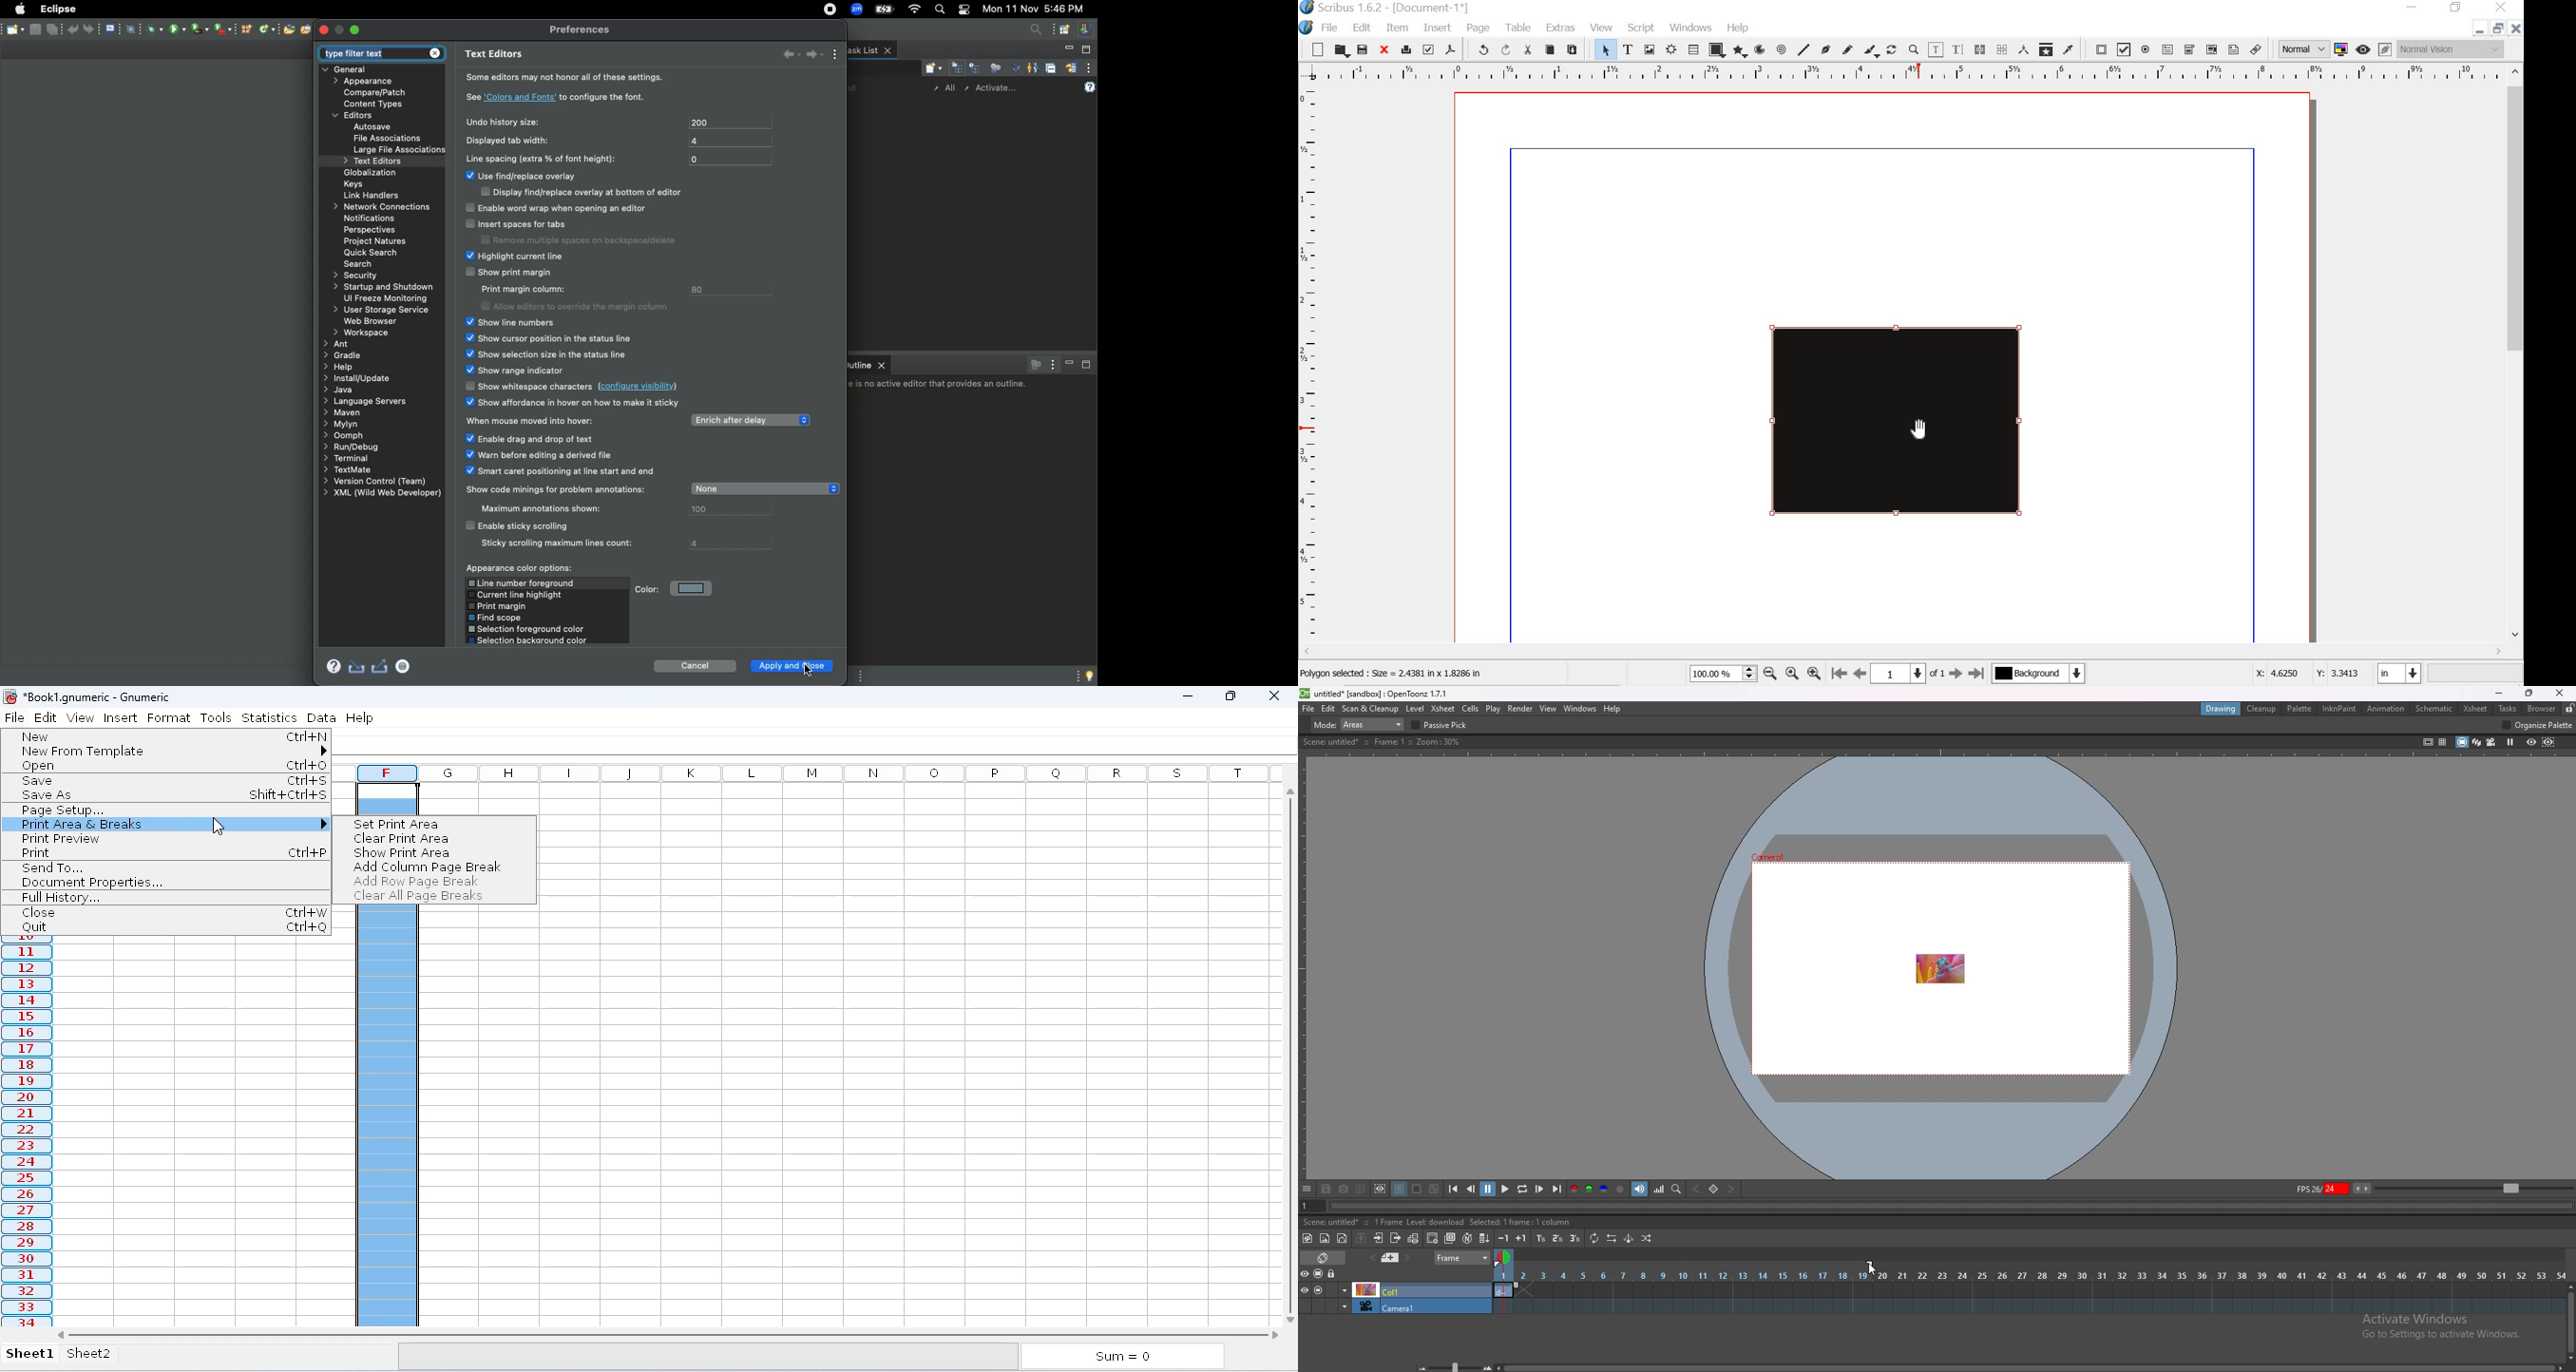  Describe the element at coordinates (1870, 50) in the screenshot. I see `calligraphic line` at that location.